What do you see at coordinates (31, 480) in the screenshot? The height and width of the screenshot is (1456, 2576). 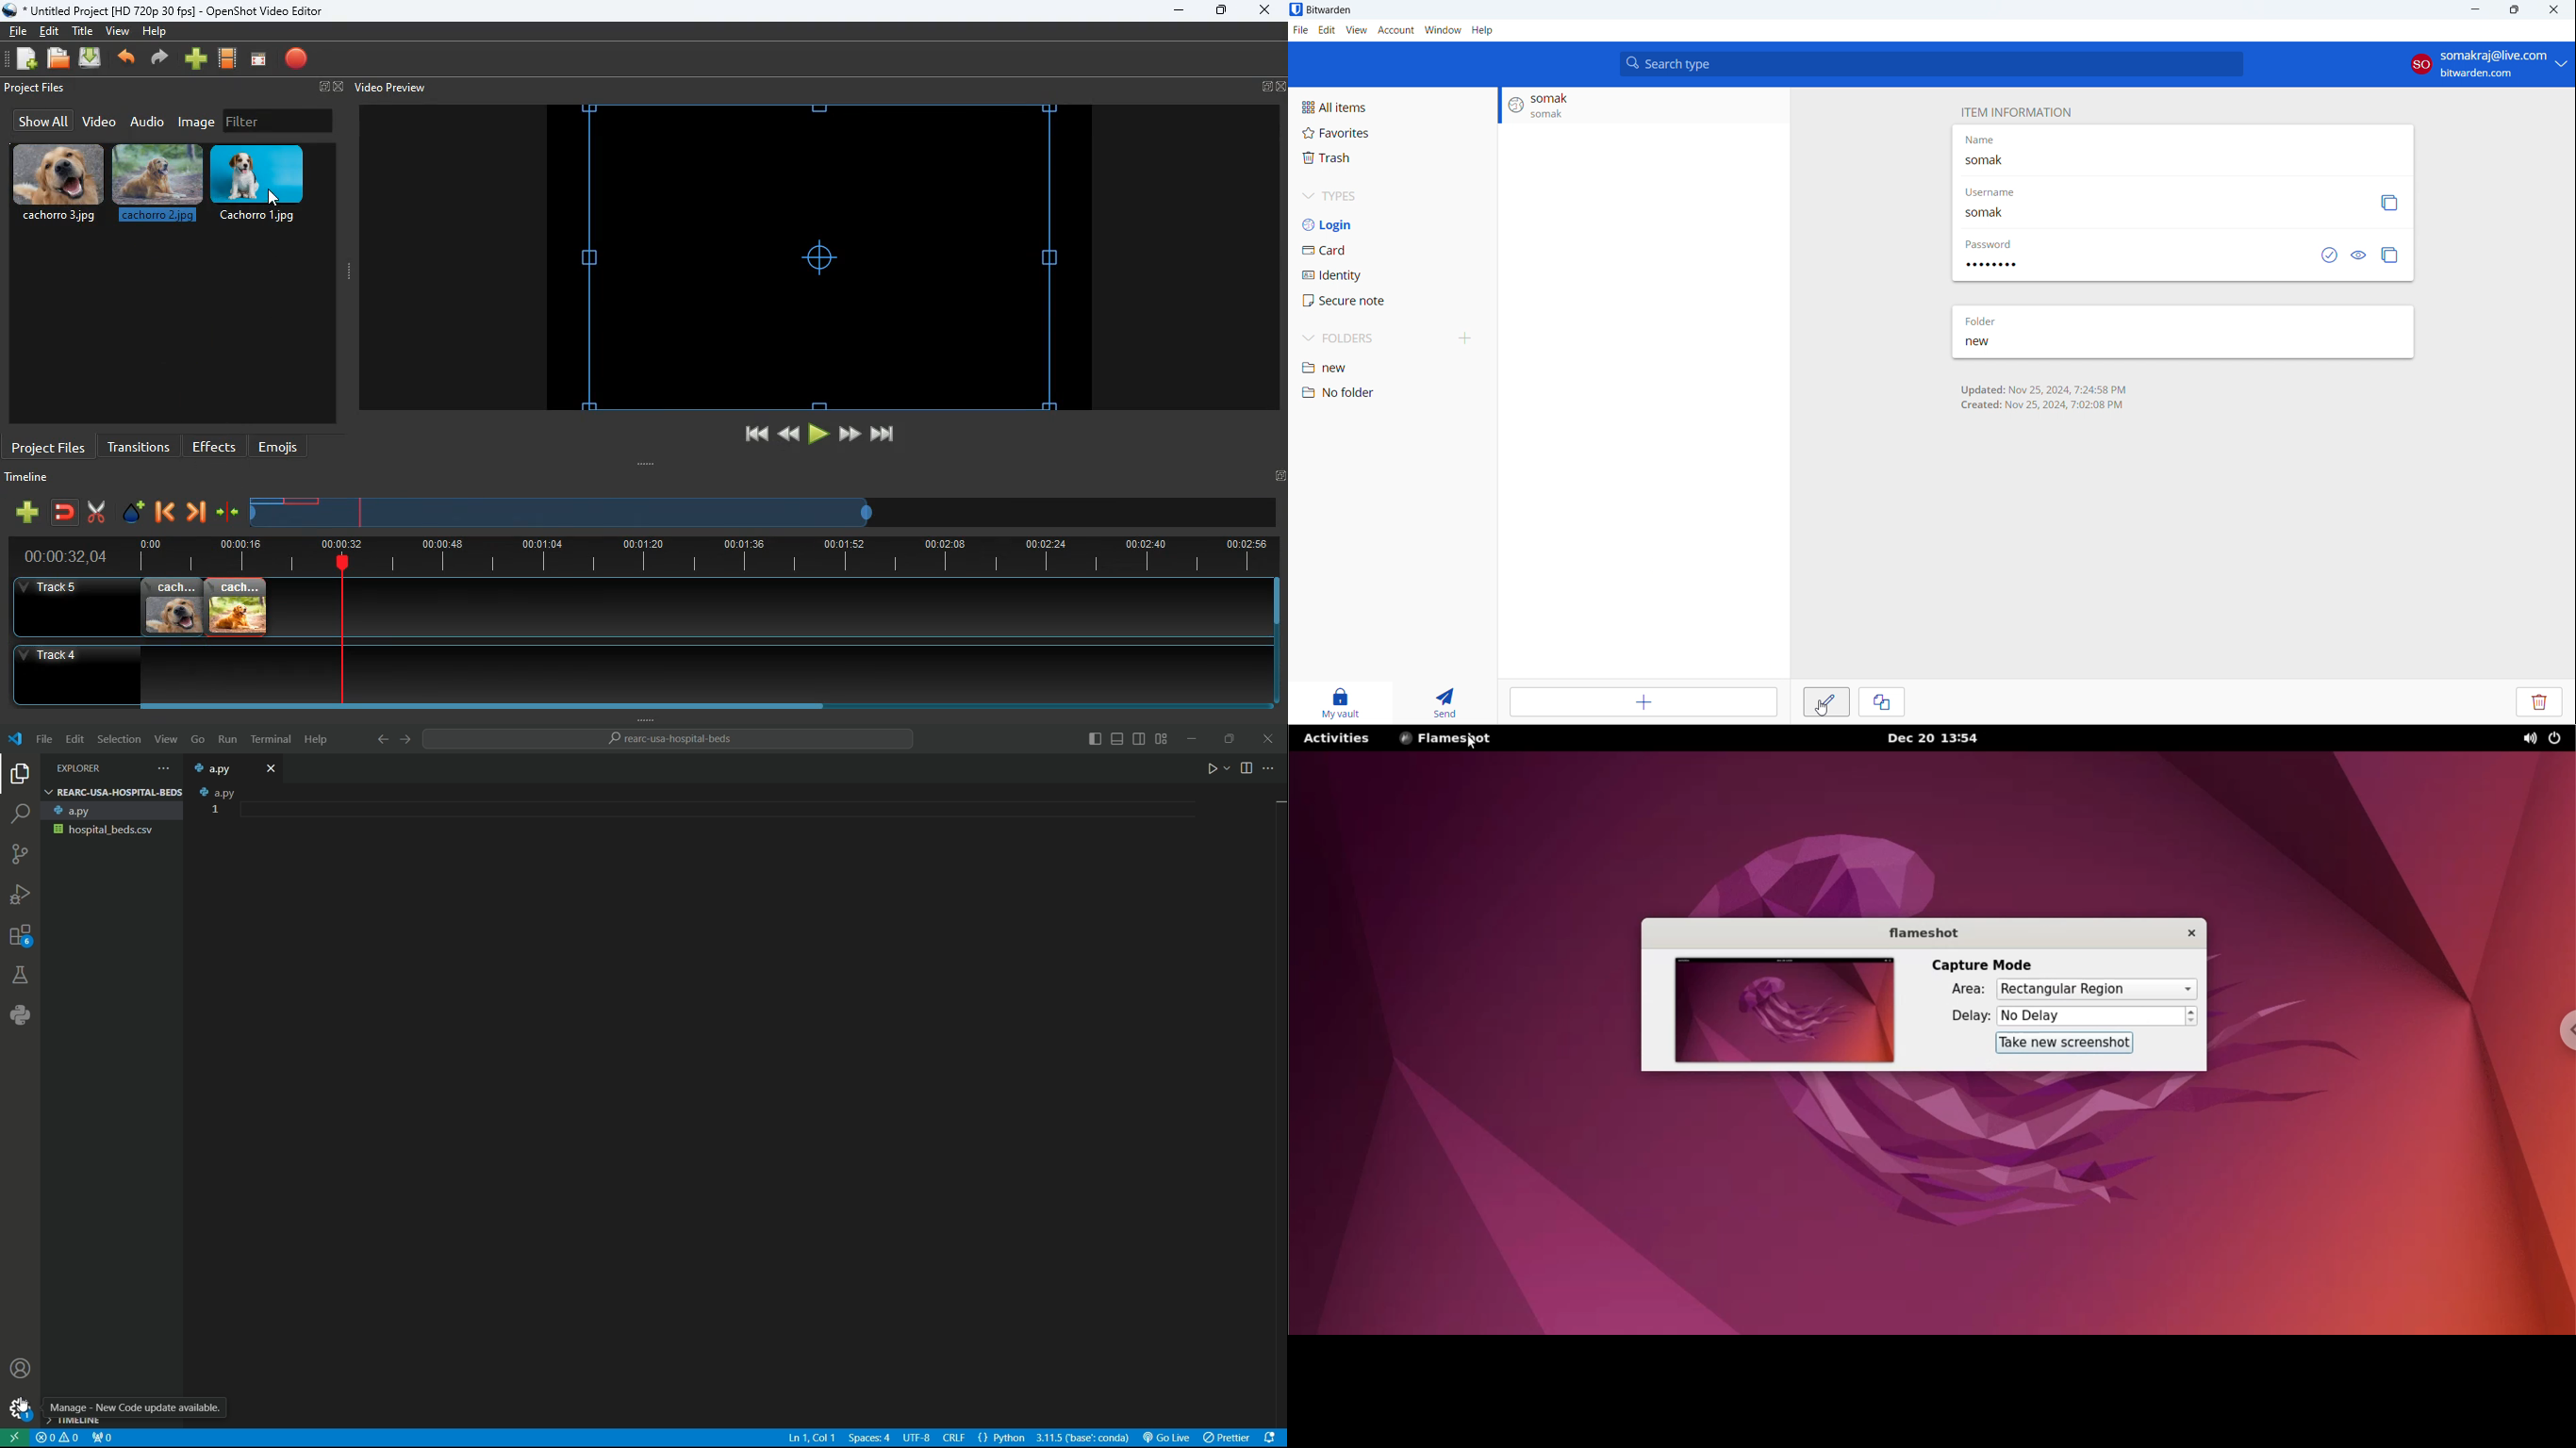 I see `timeline` at bounding box center [31, 480].